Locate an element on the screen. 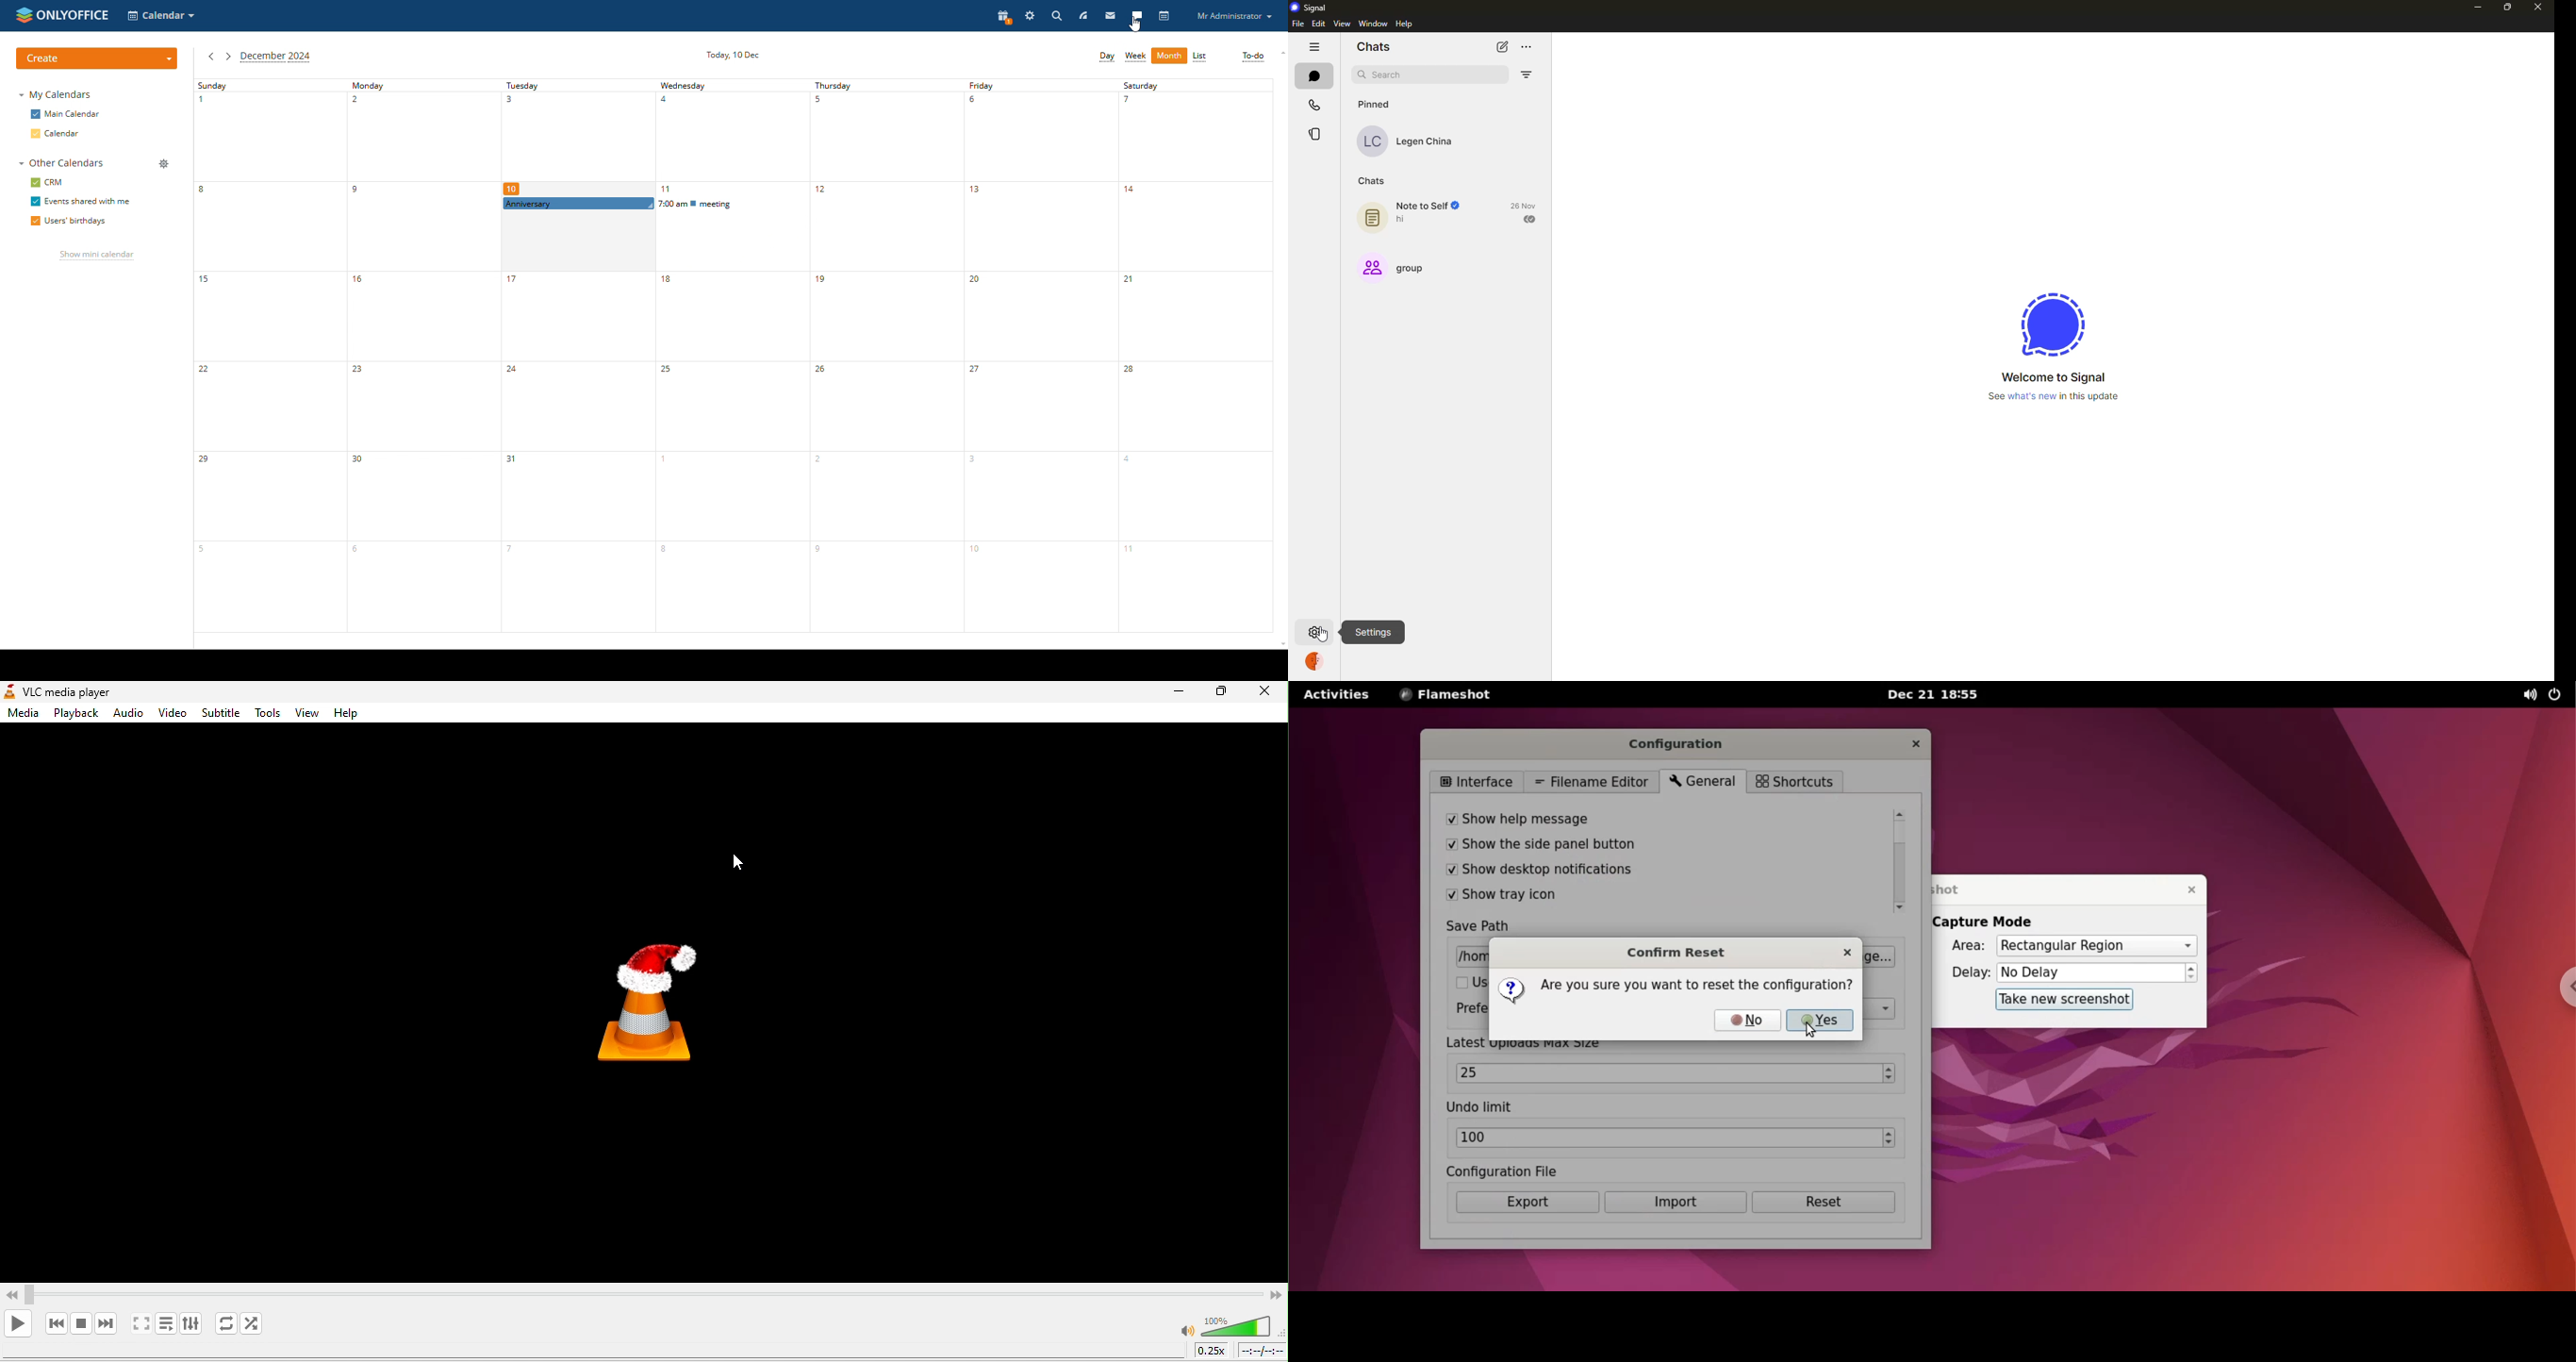  logo is located at coordinates (8, 692).